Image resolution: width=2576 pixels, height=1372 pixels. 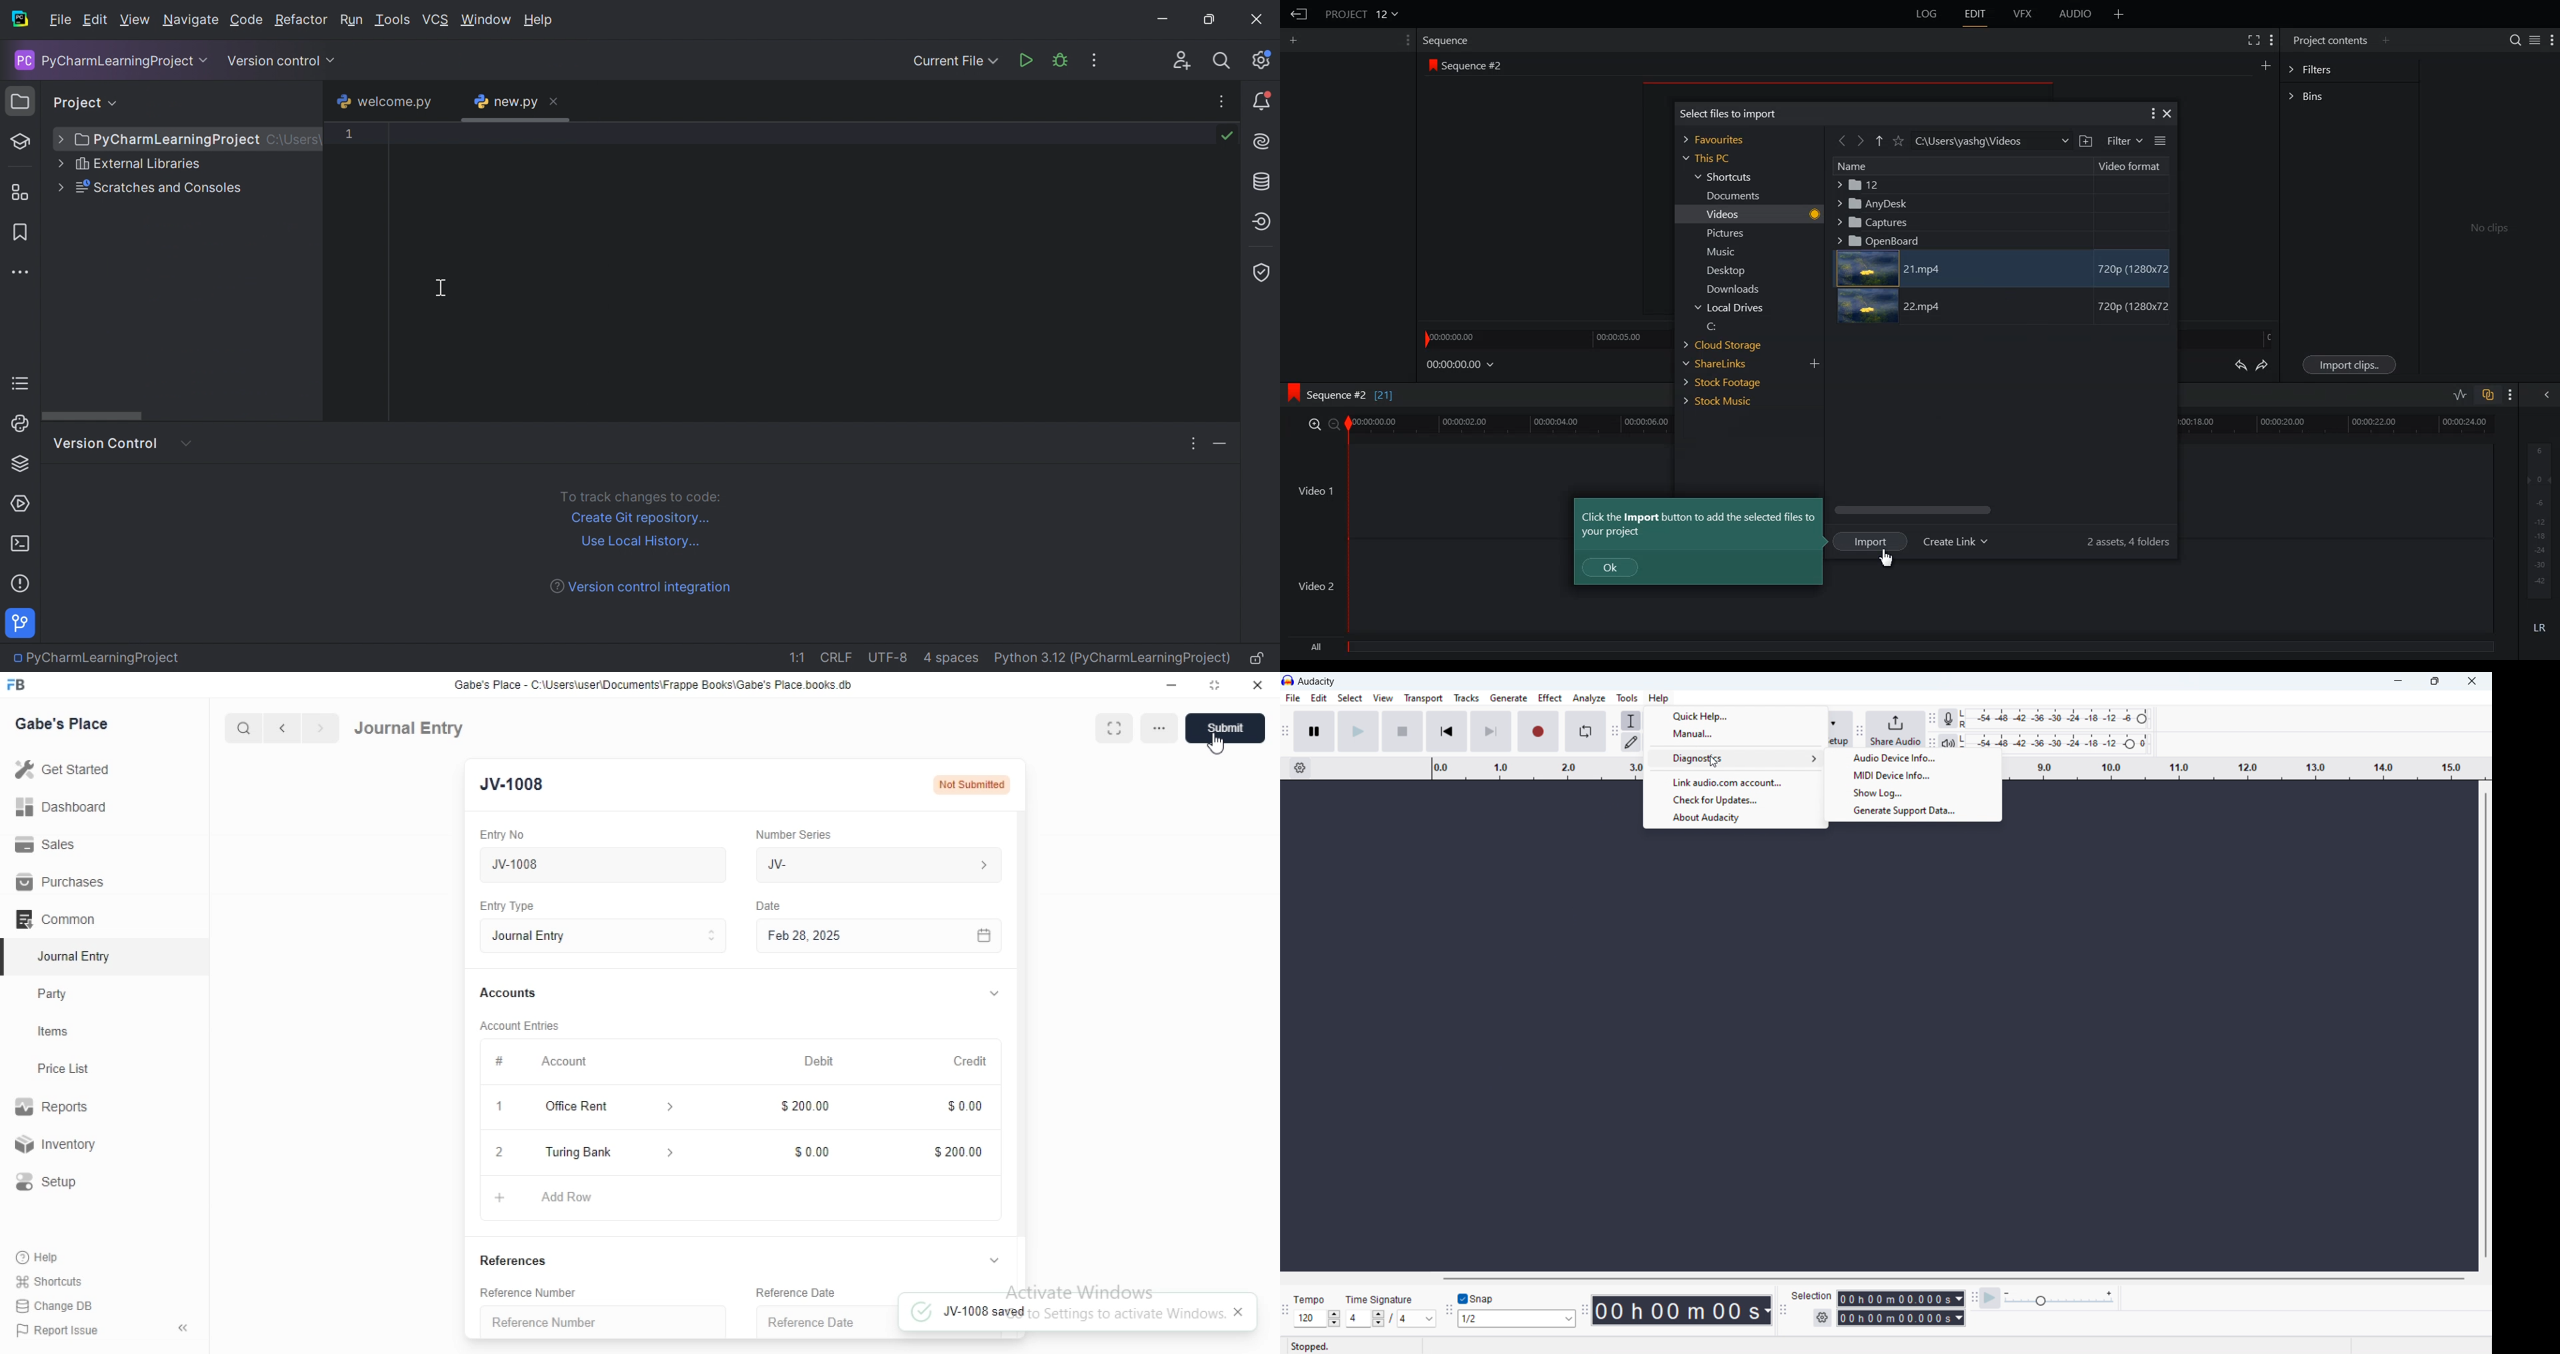 I want to click on tracks, so click(x=1466, y=698).